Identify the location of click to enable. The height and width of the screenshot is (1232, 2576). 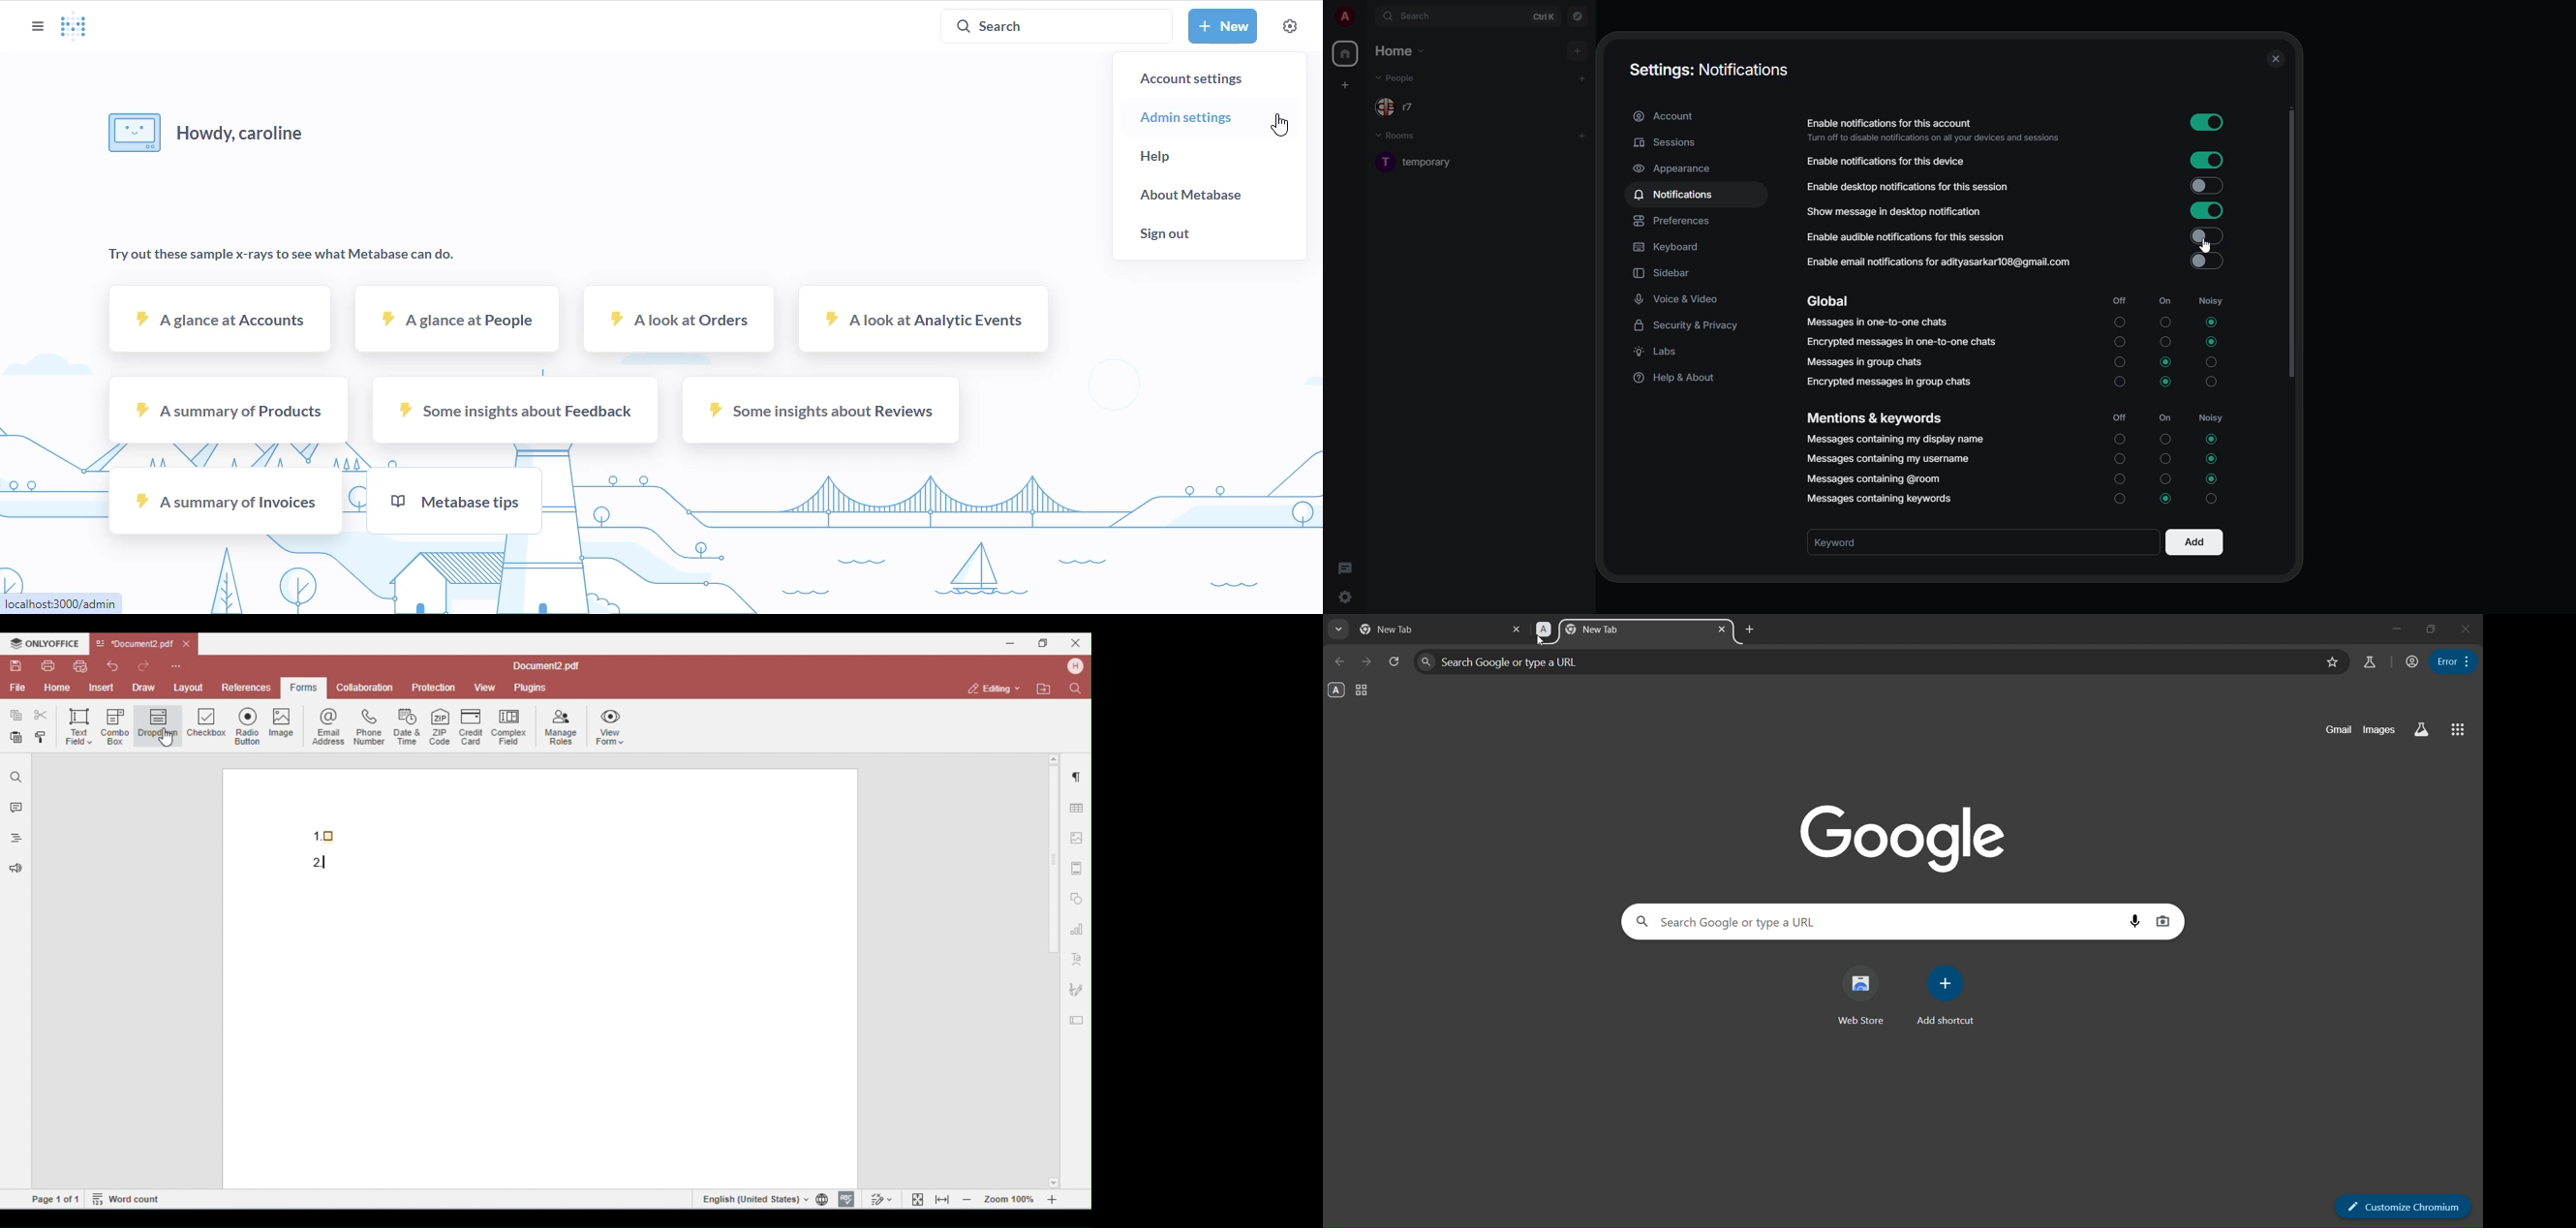
(2207, 186).